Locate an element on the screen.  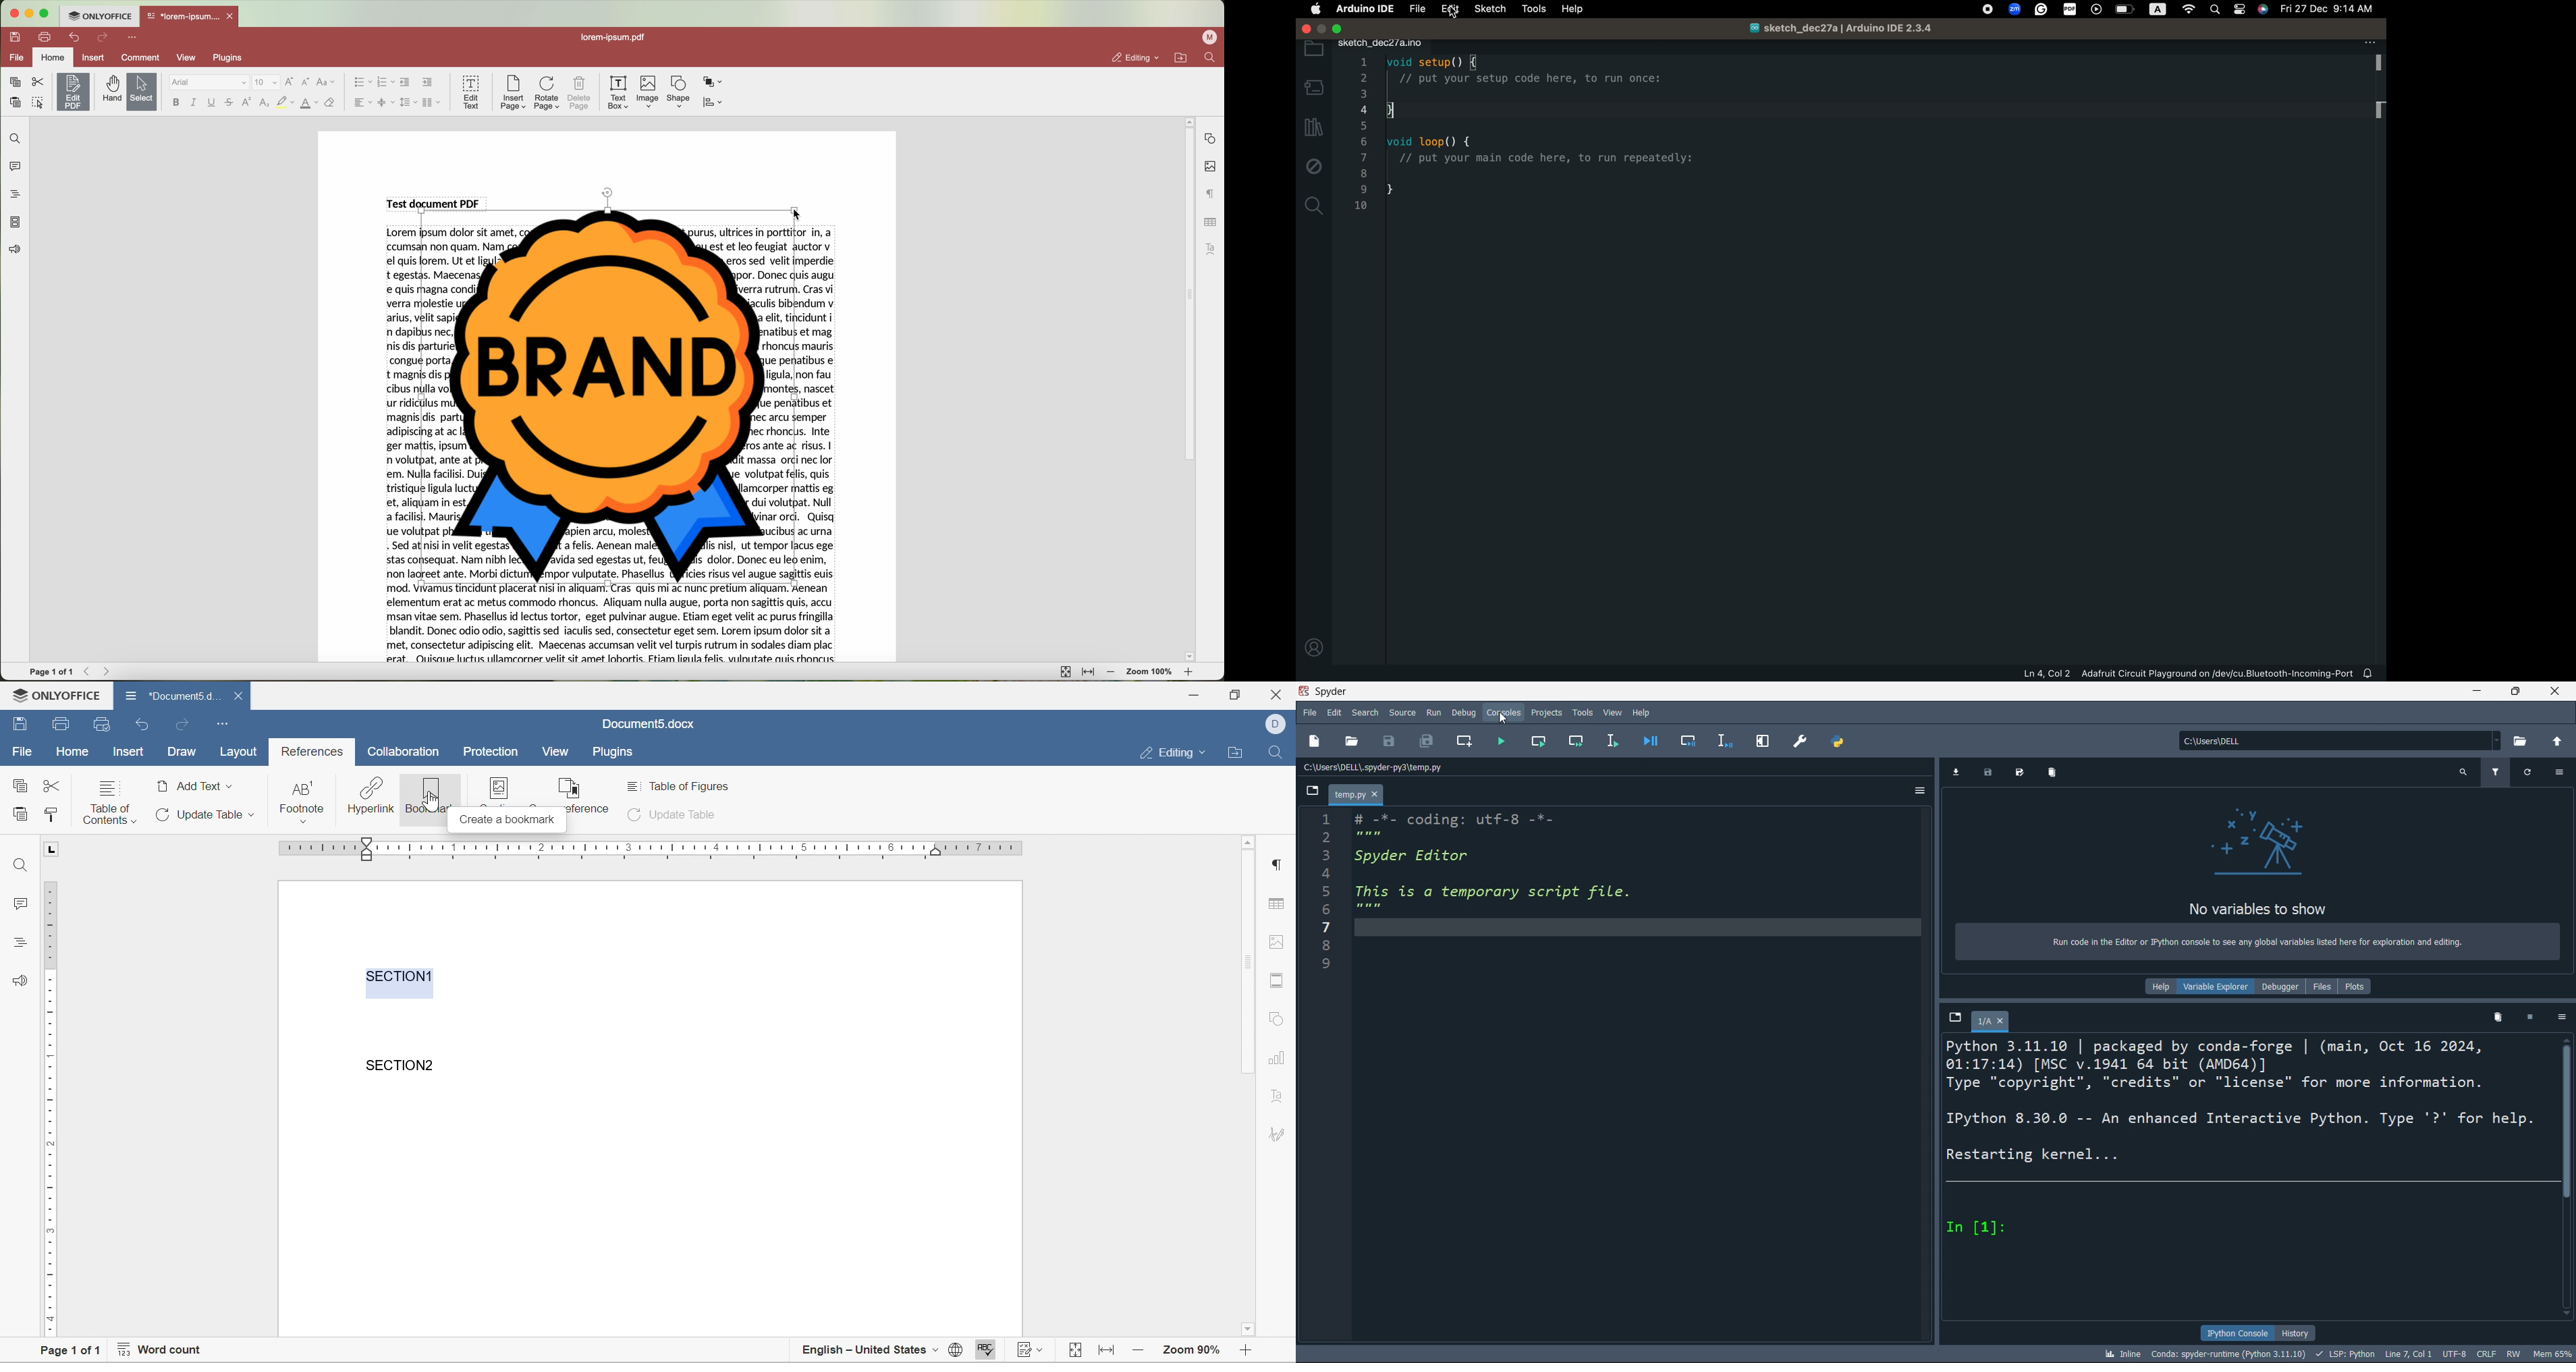
Image is located at coordinates (607, 398).